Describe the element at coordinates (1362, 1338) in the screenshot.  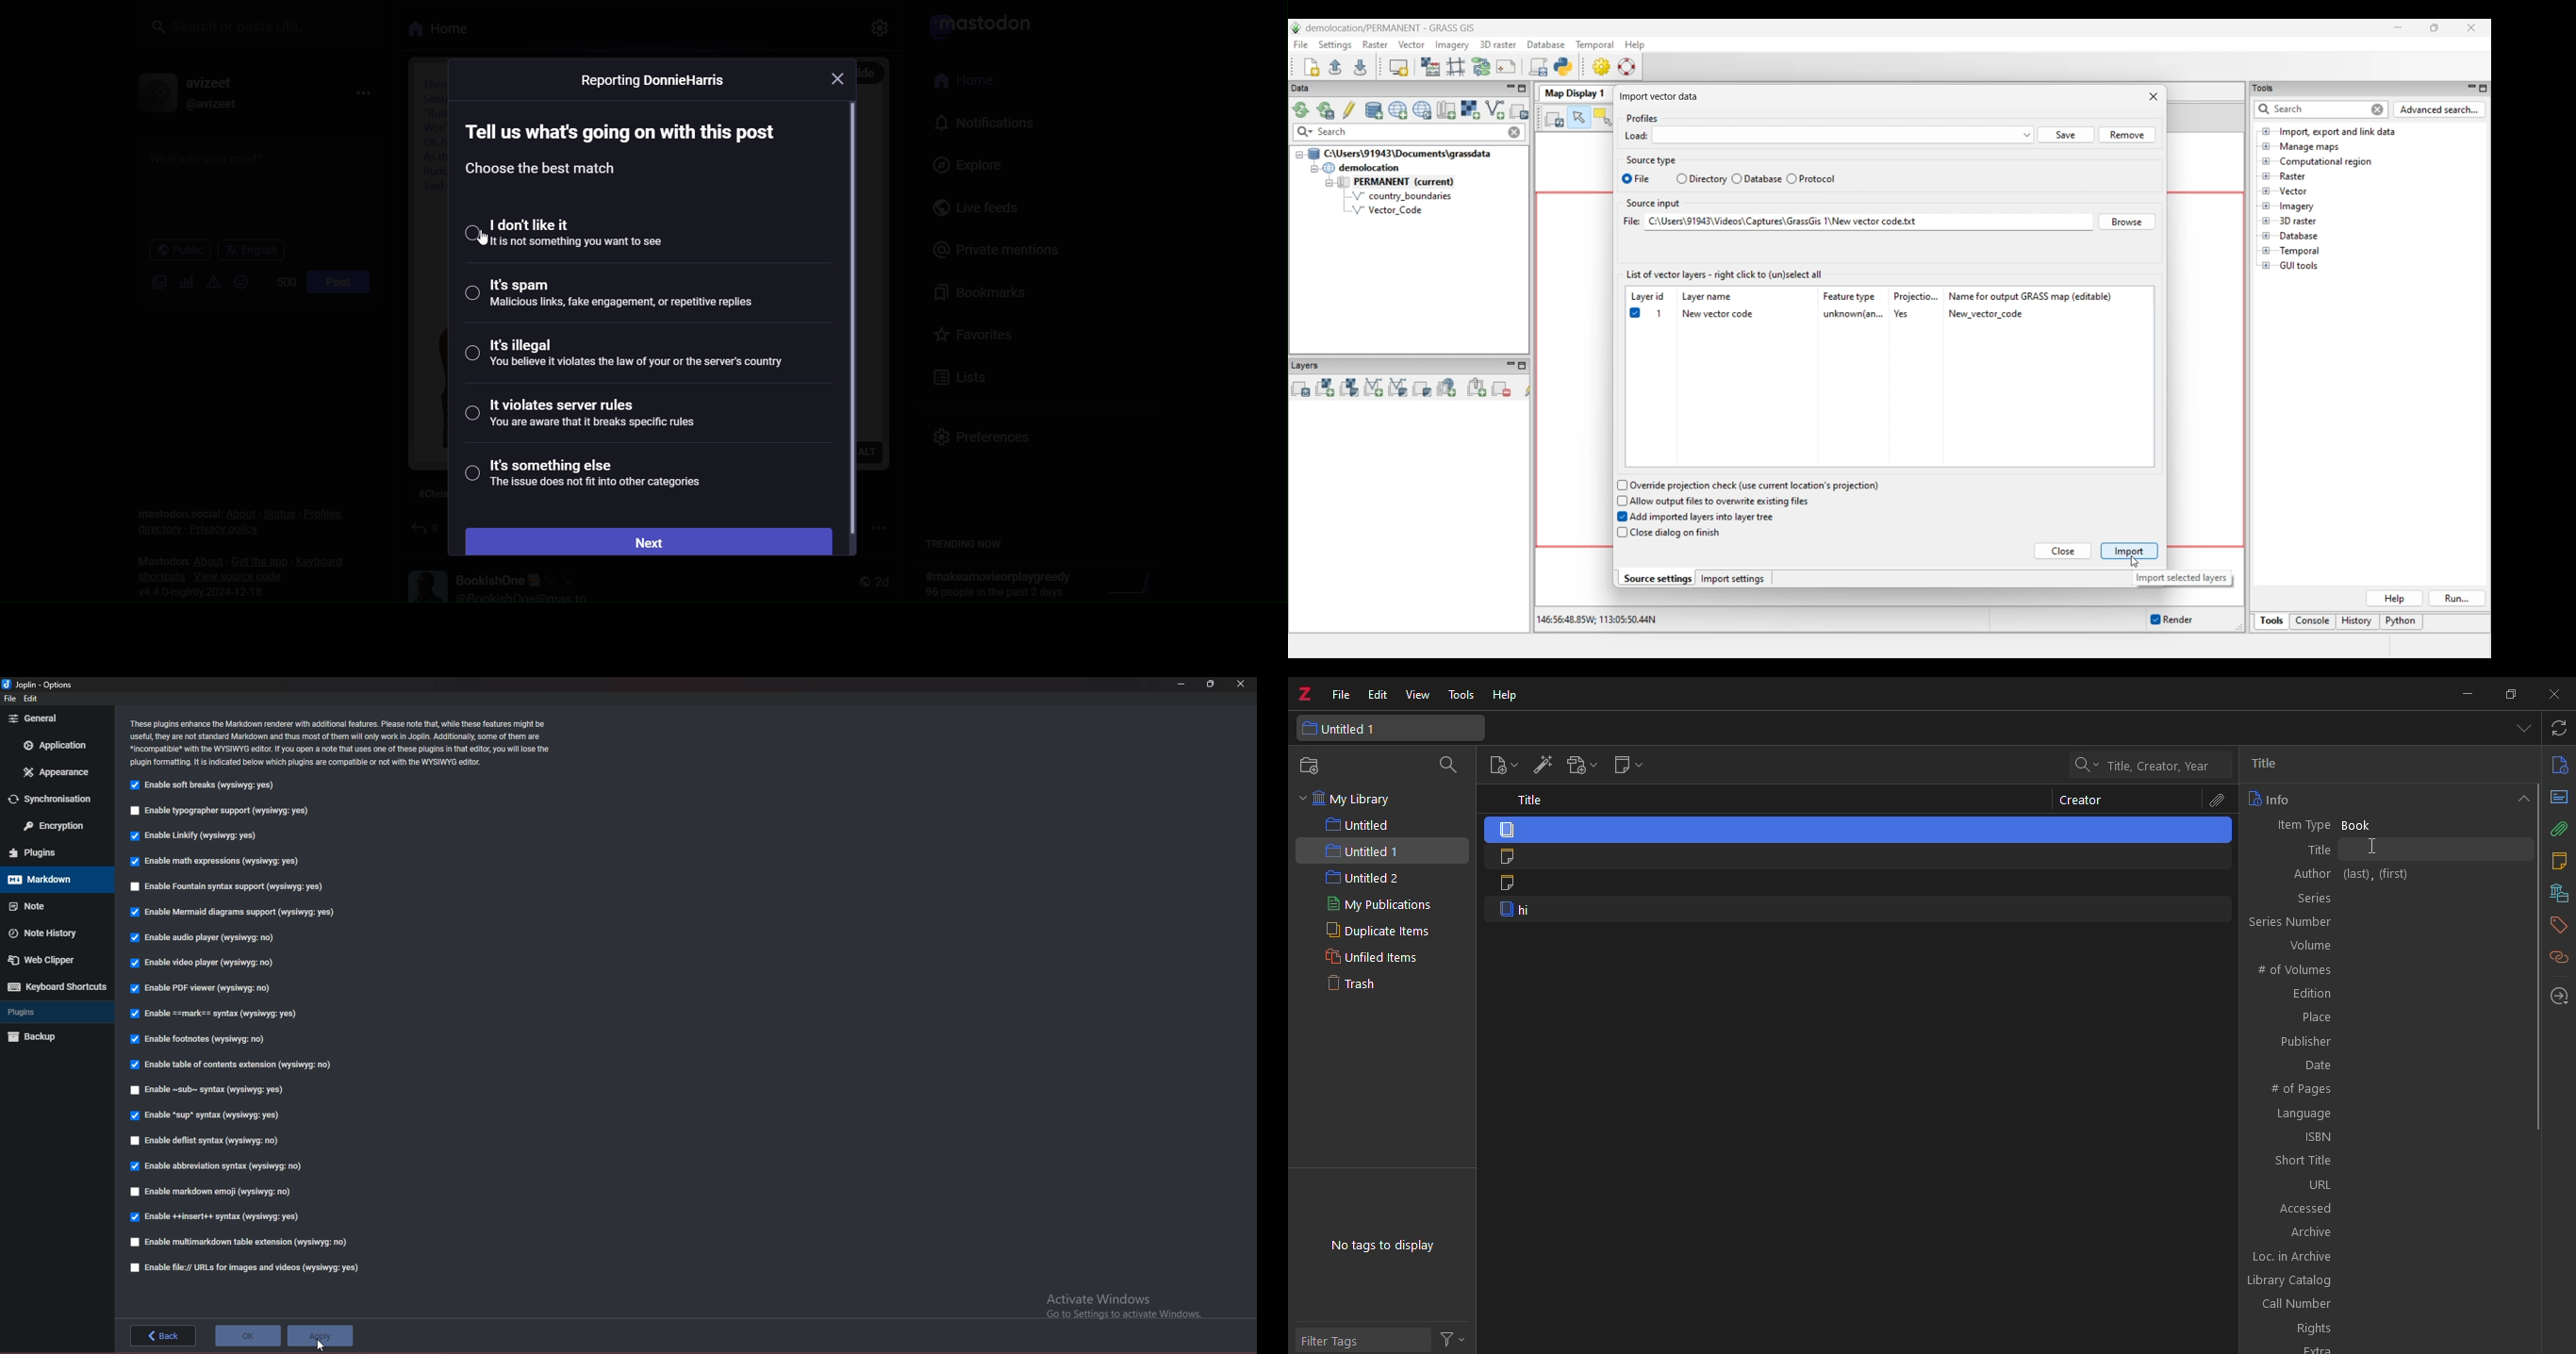
I see `filter tags` at that location.